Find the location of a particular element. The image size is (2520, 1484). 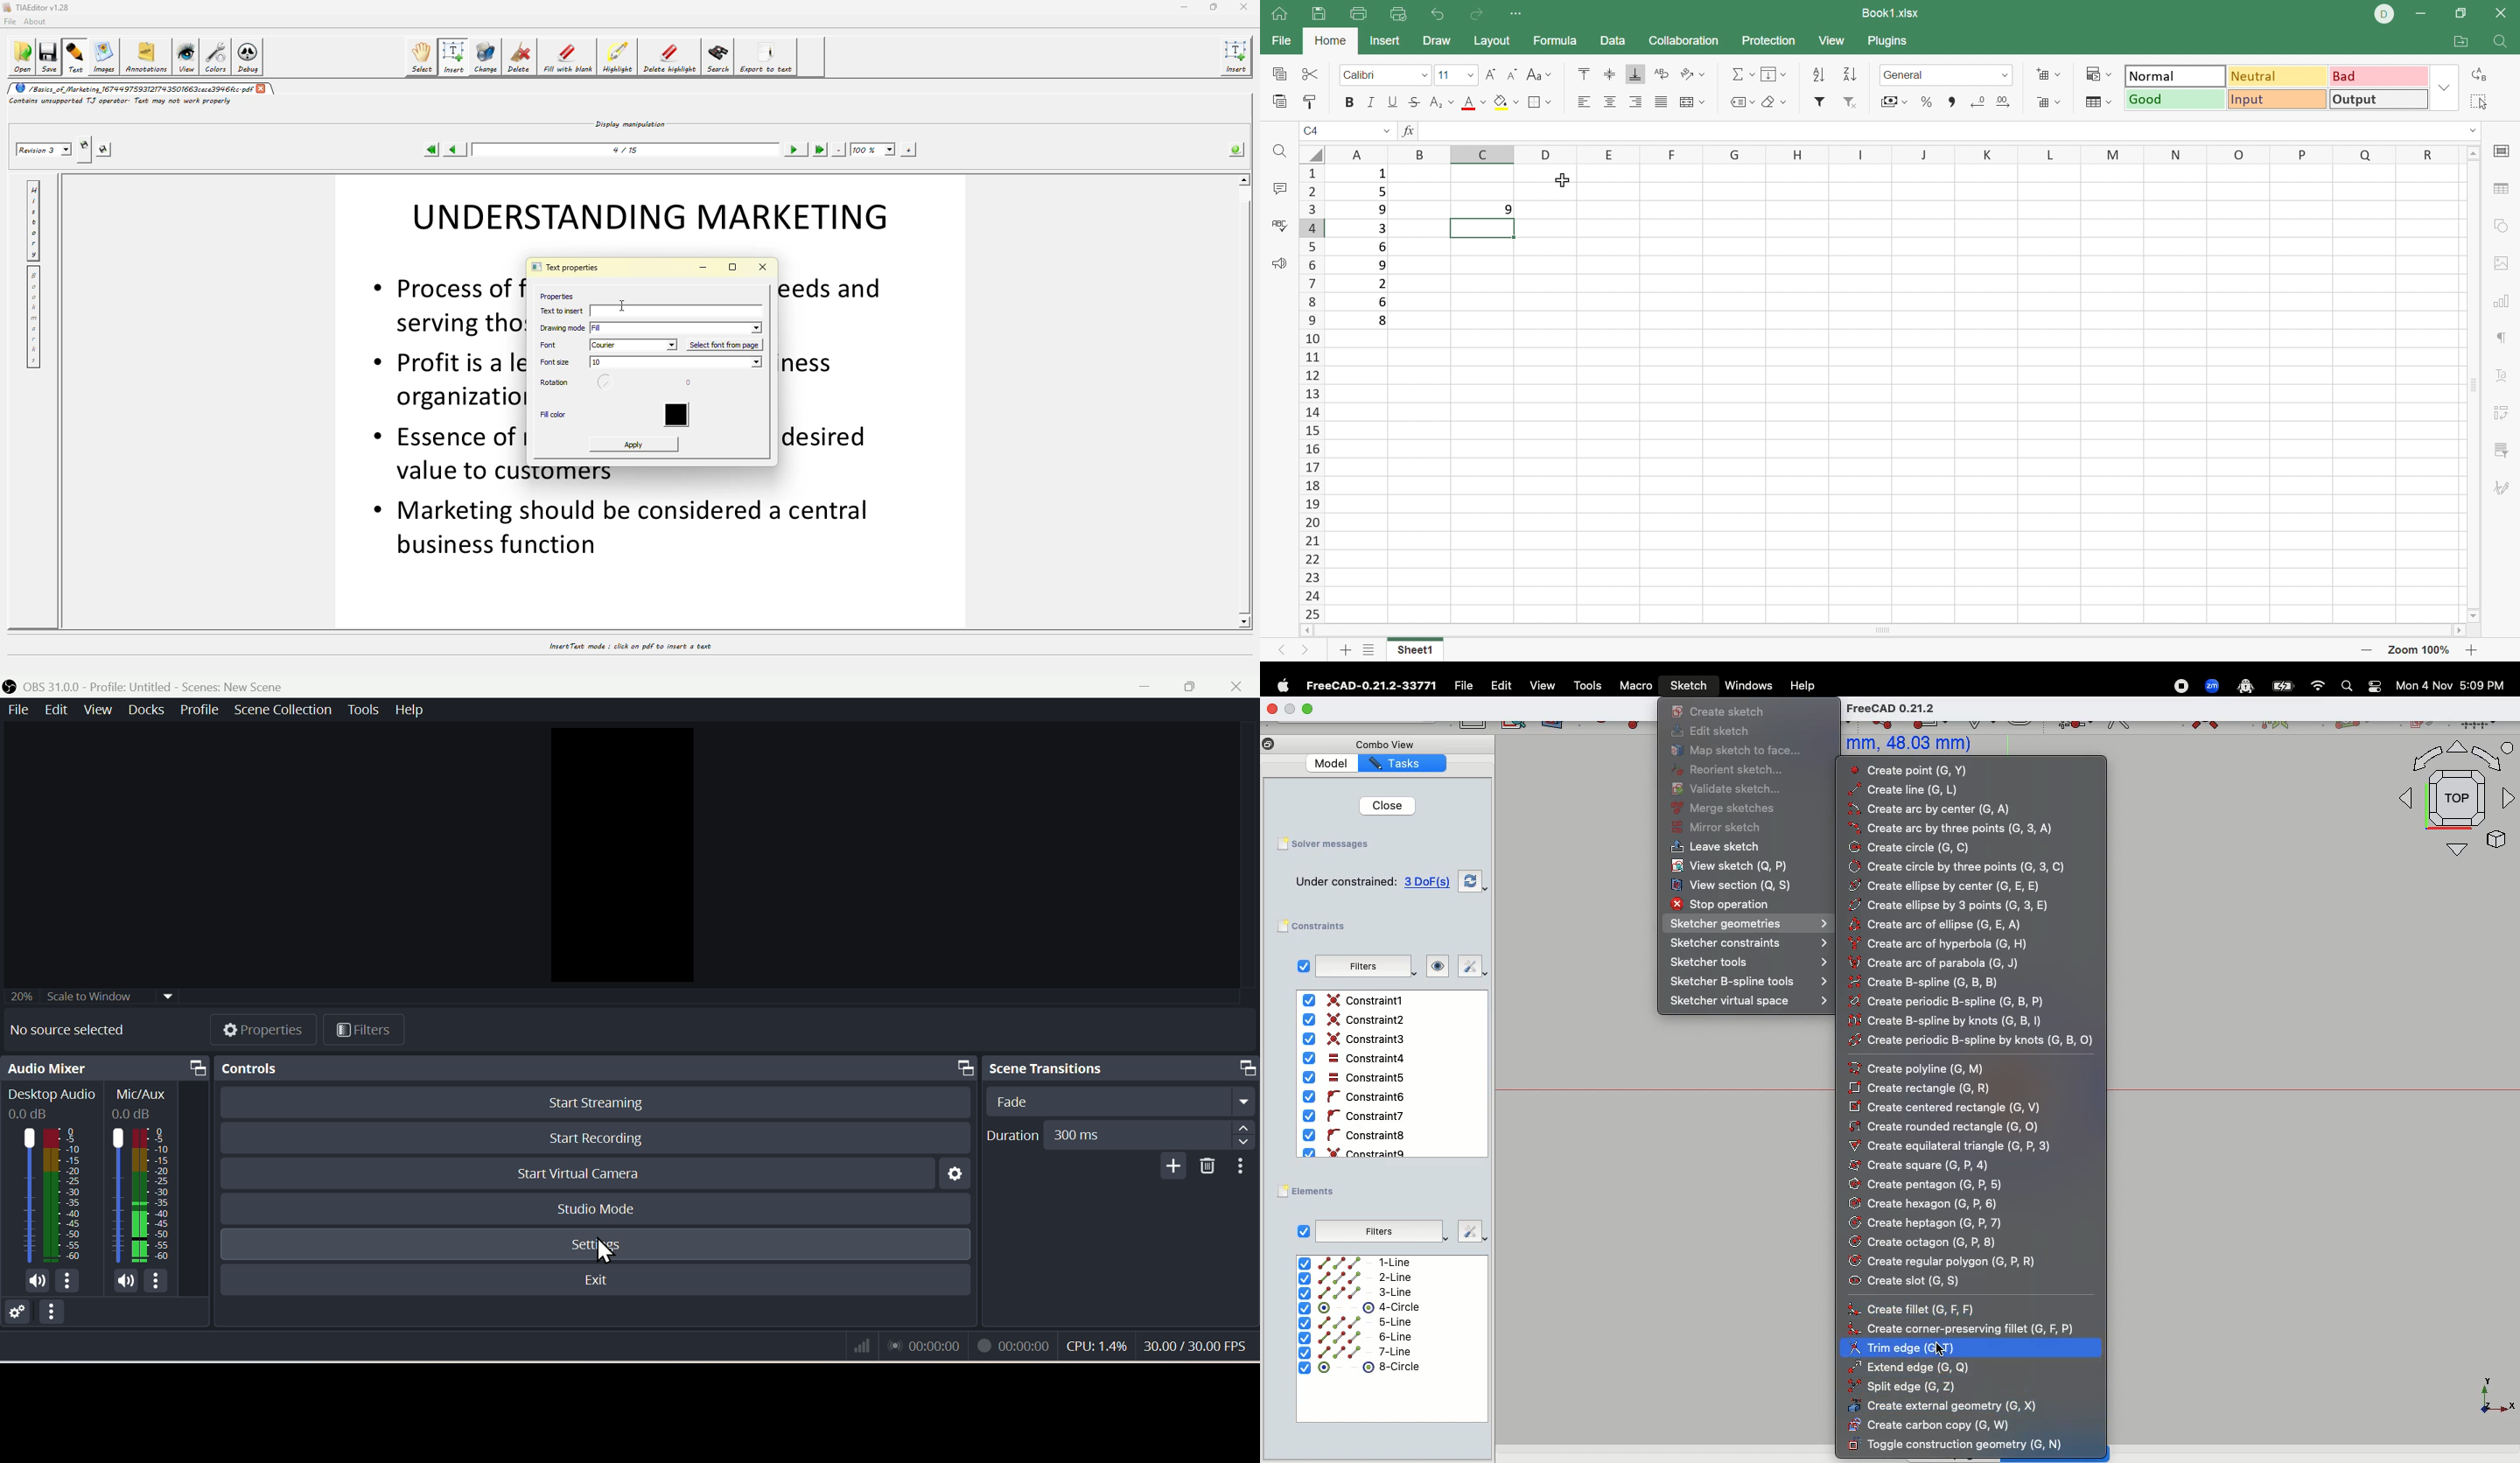

Data is located at coordinates (1615, 42).